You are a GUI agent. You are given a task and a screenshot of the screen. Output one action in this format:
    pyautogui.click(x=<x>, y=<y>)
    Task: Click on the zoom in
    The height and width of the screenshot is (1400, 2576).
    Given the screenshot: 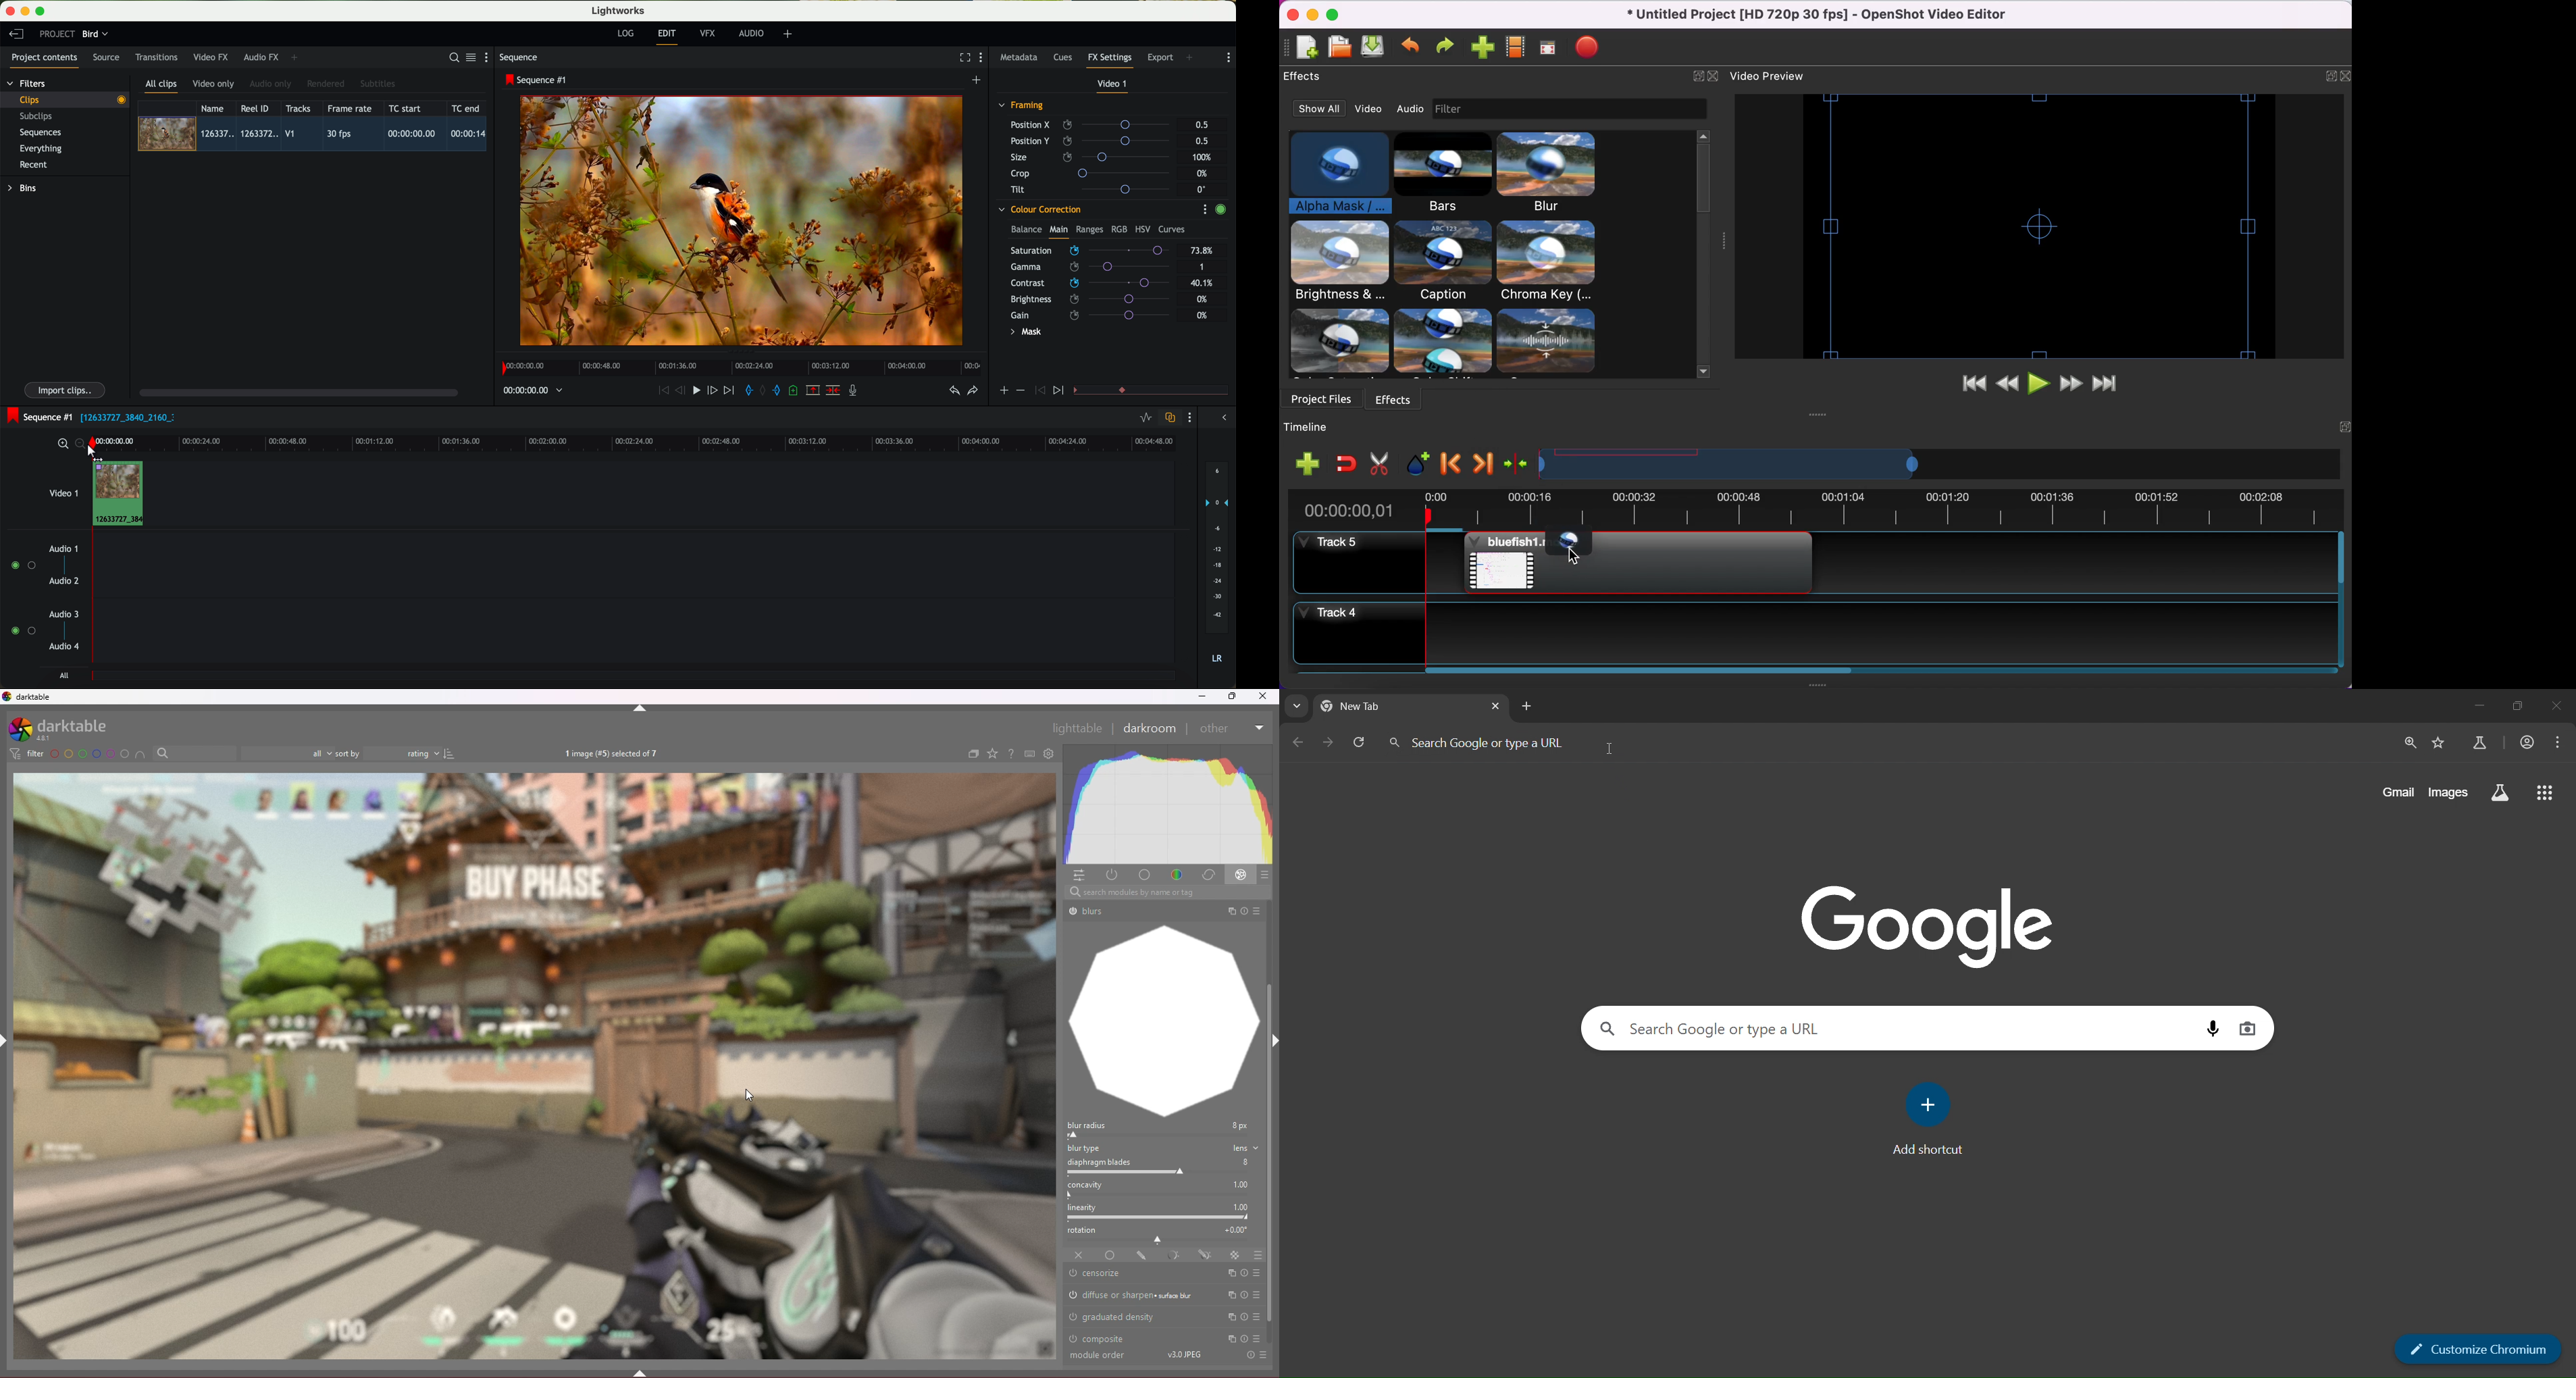 What is the action you would take?
    pyautogui.click(x=62, y=445)
    